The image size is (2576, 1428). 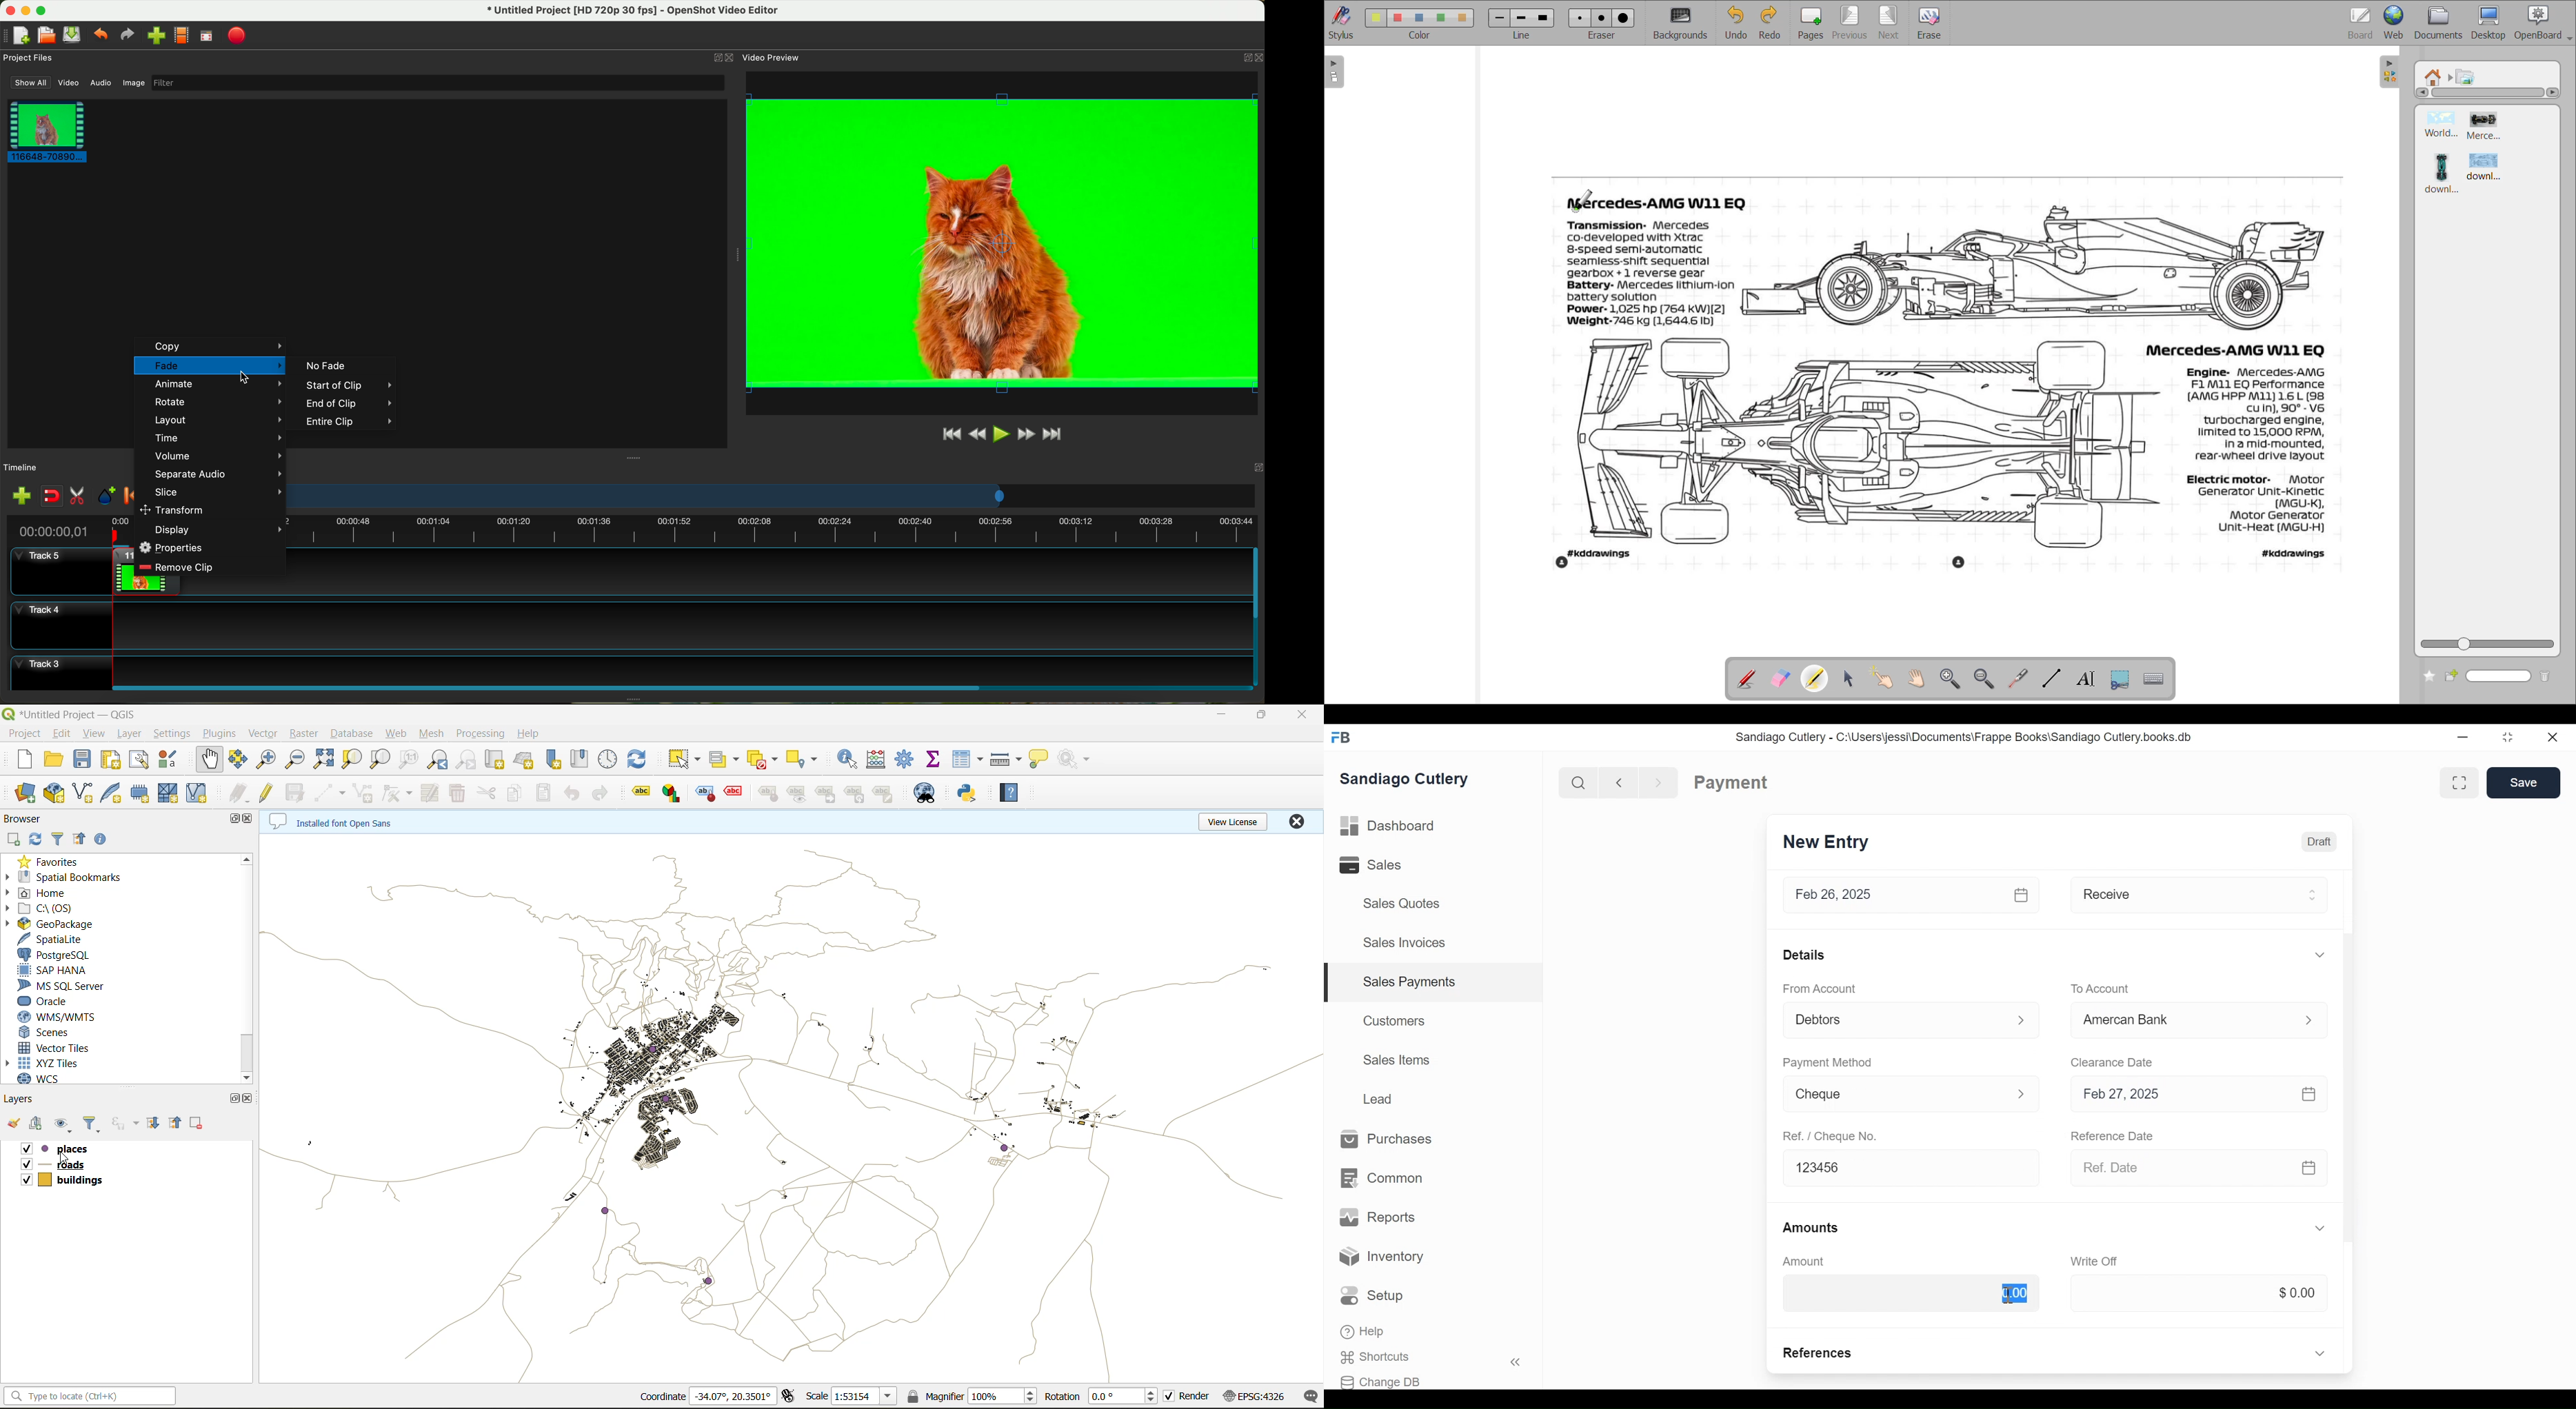 I want to click on Purchases, so click(x=1387, y=1140).